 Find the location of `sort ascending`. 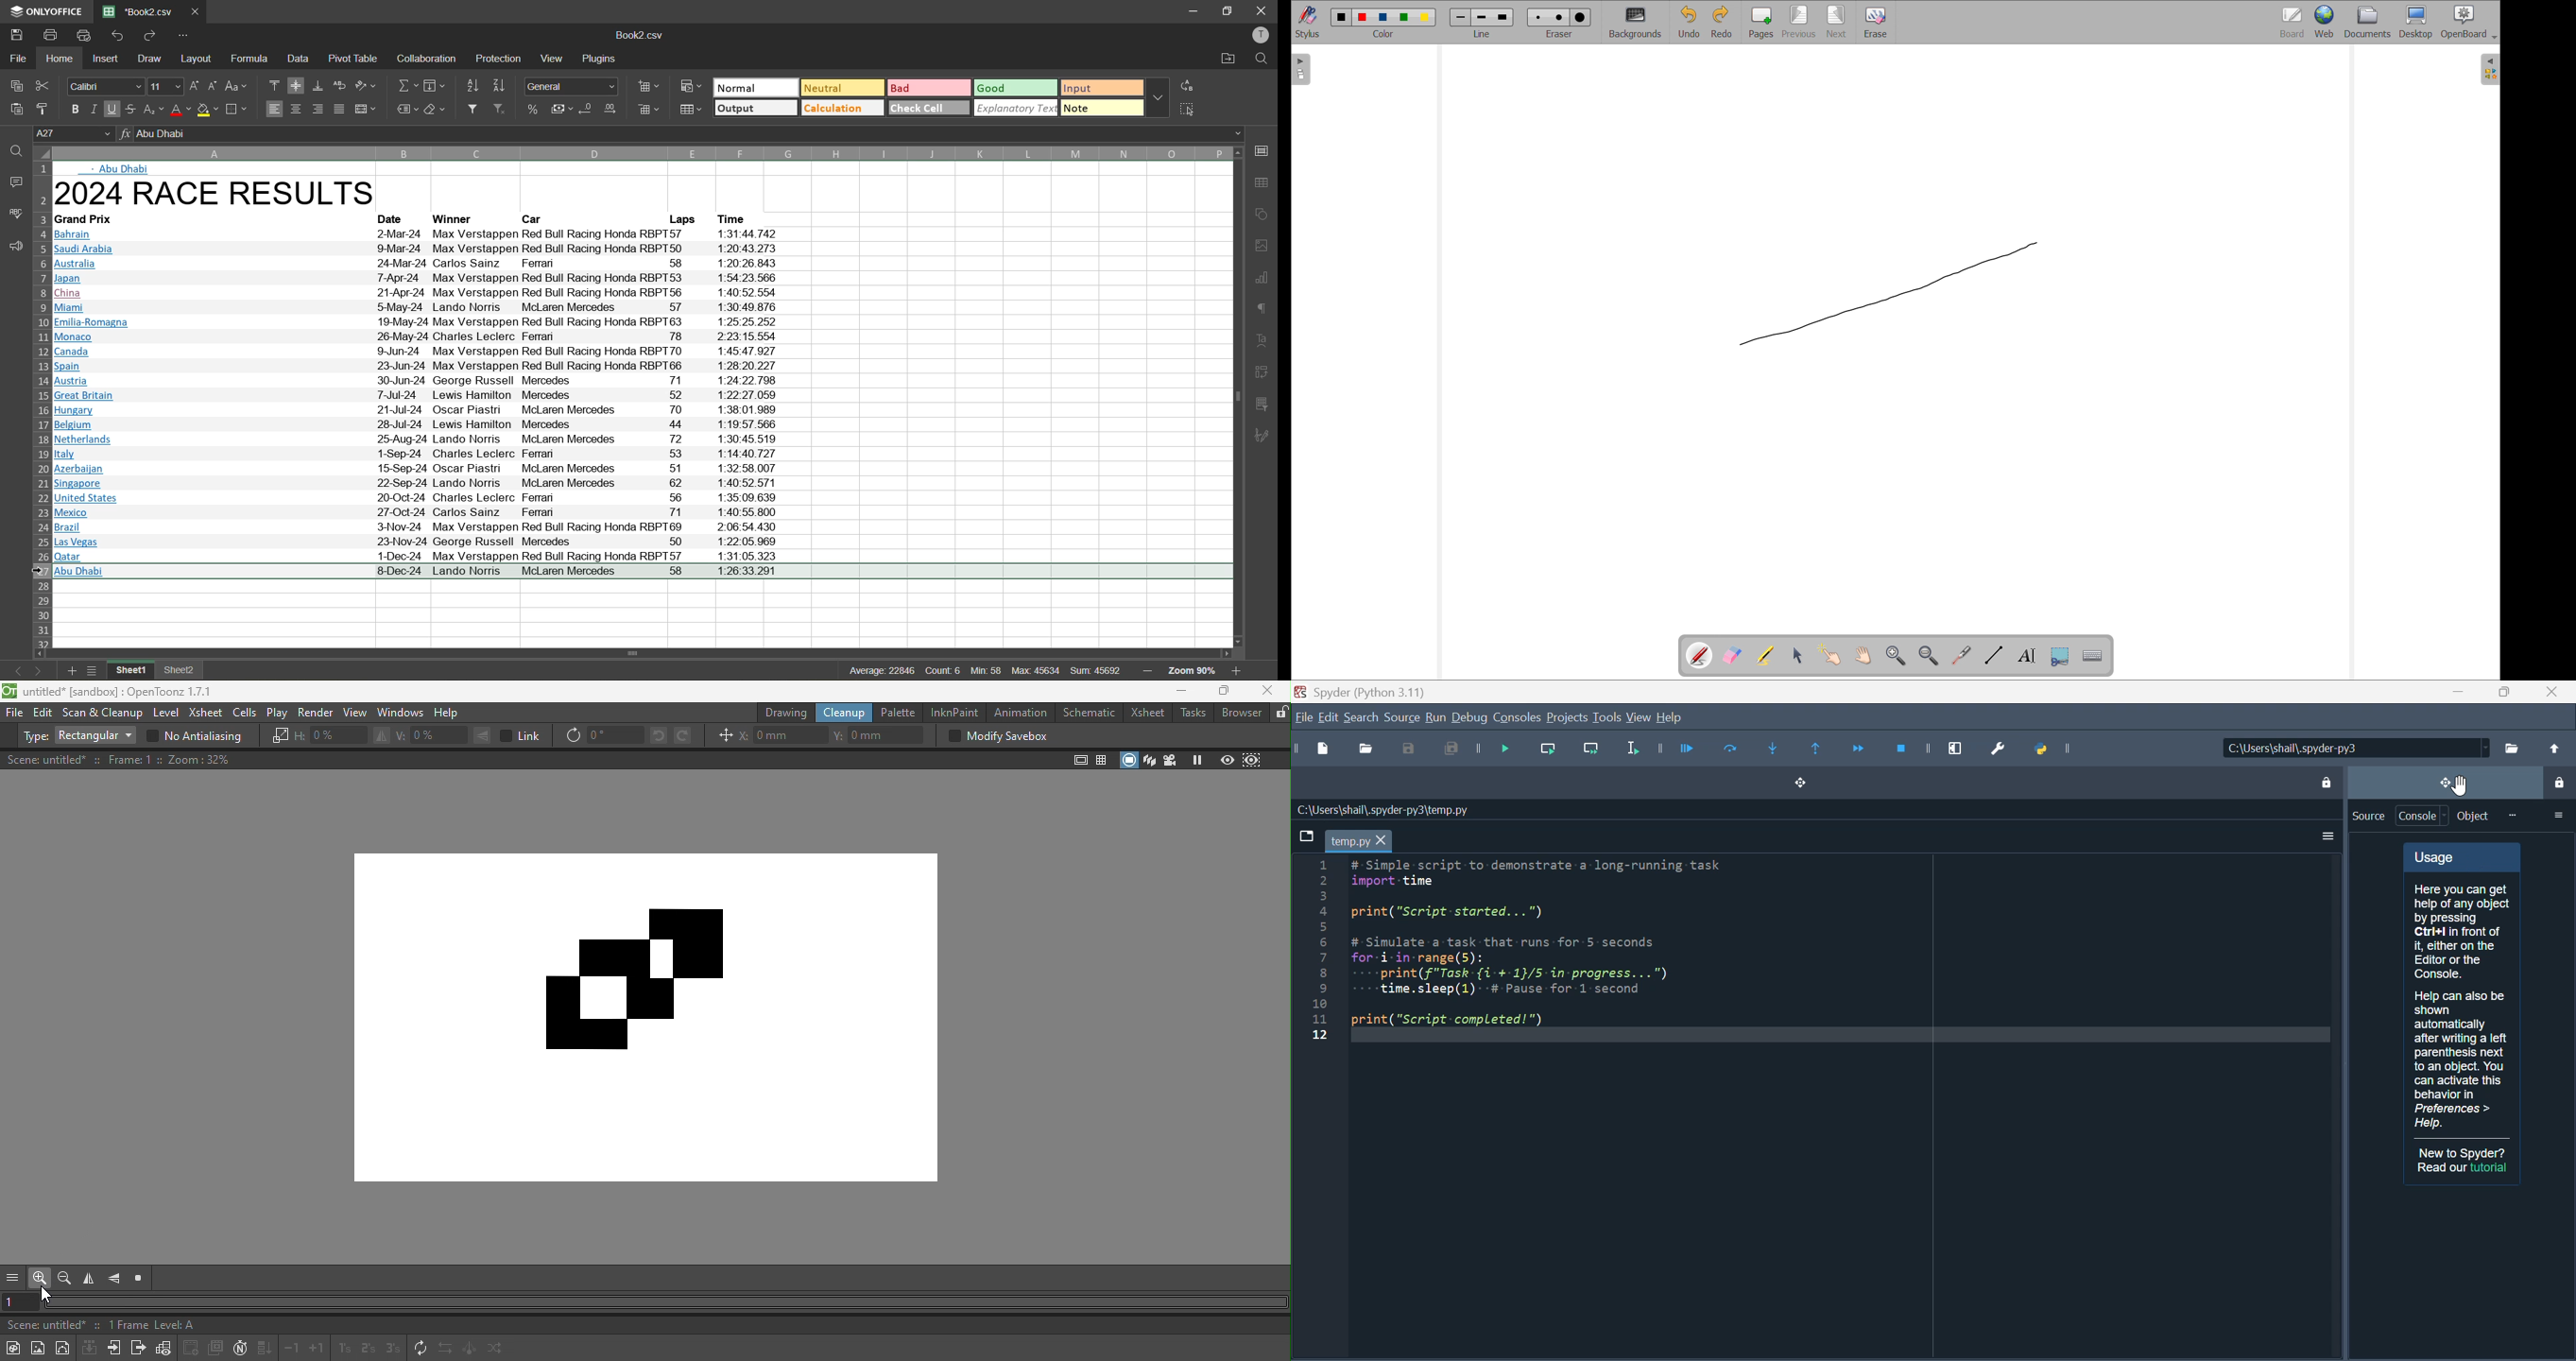

sort ascending is located at coordinates (471, 86).